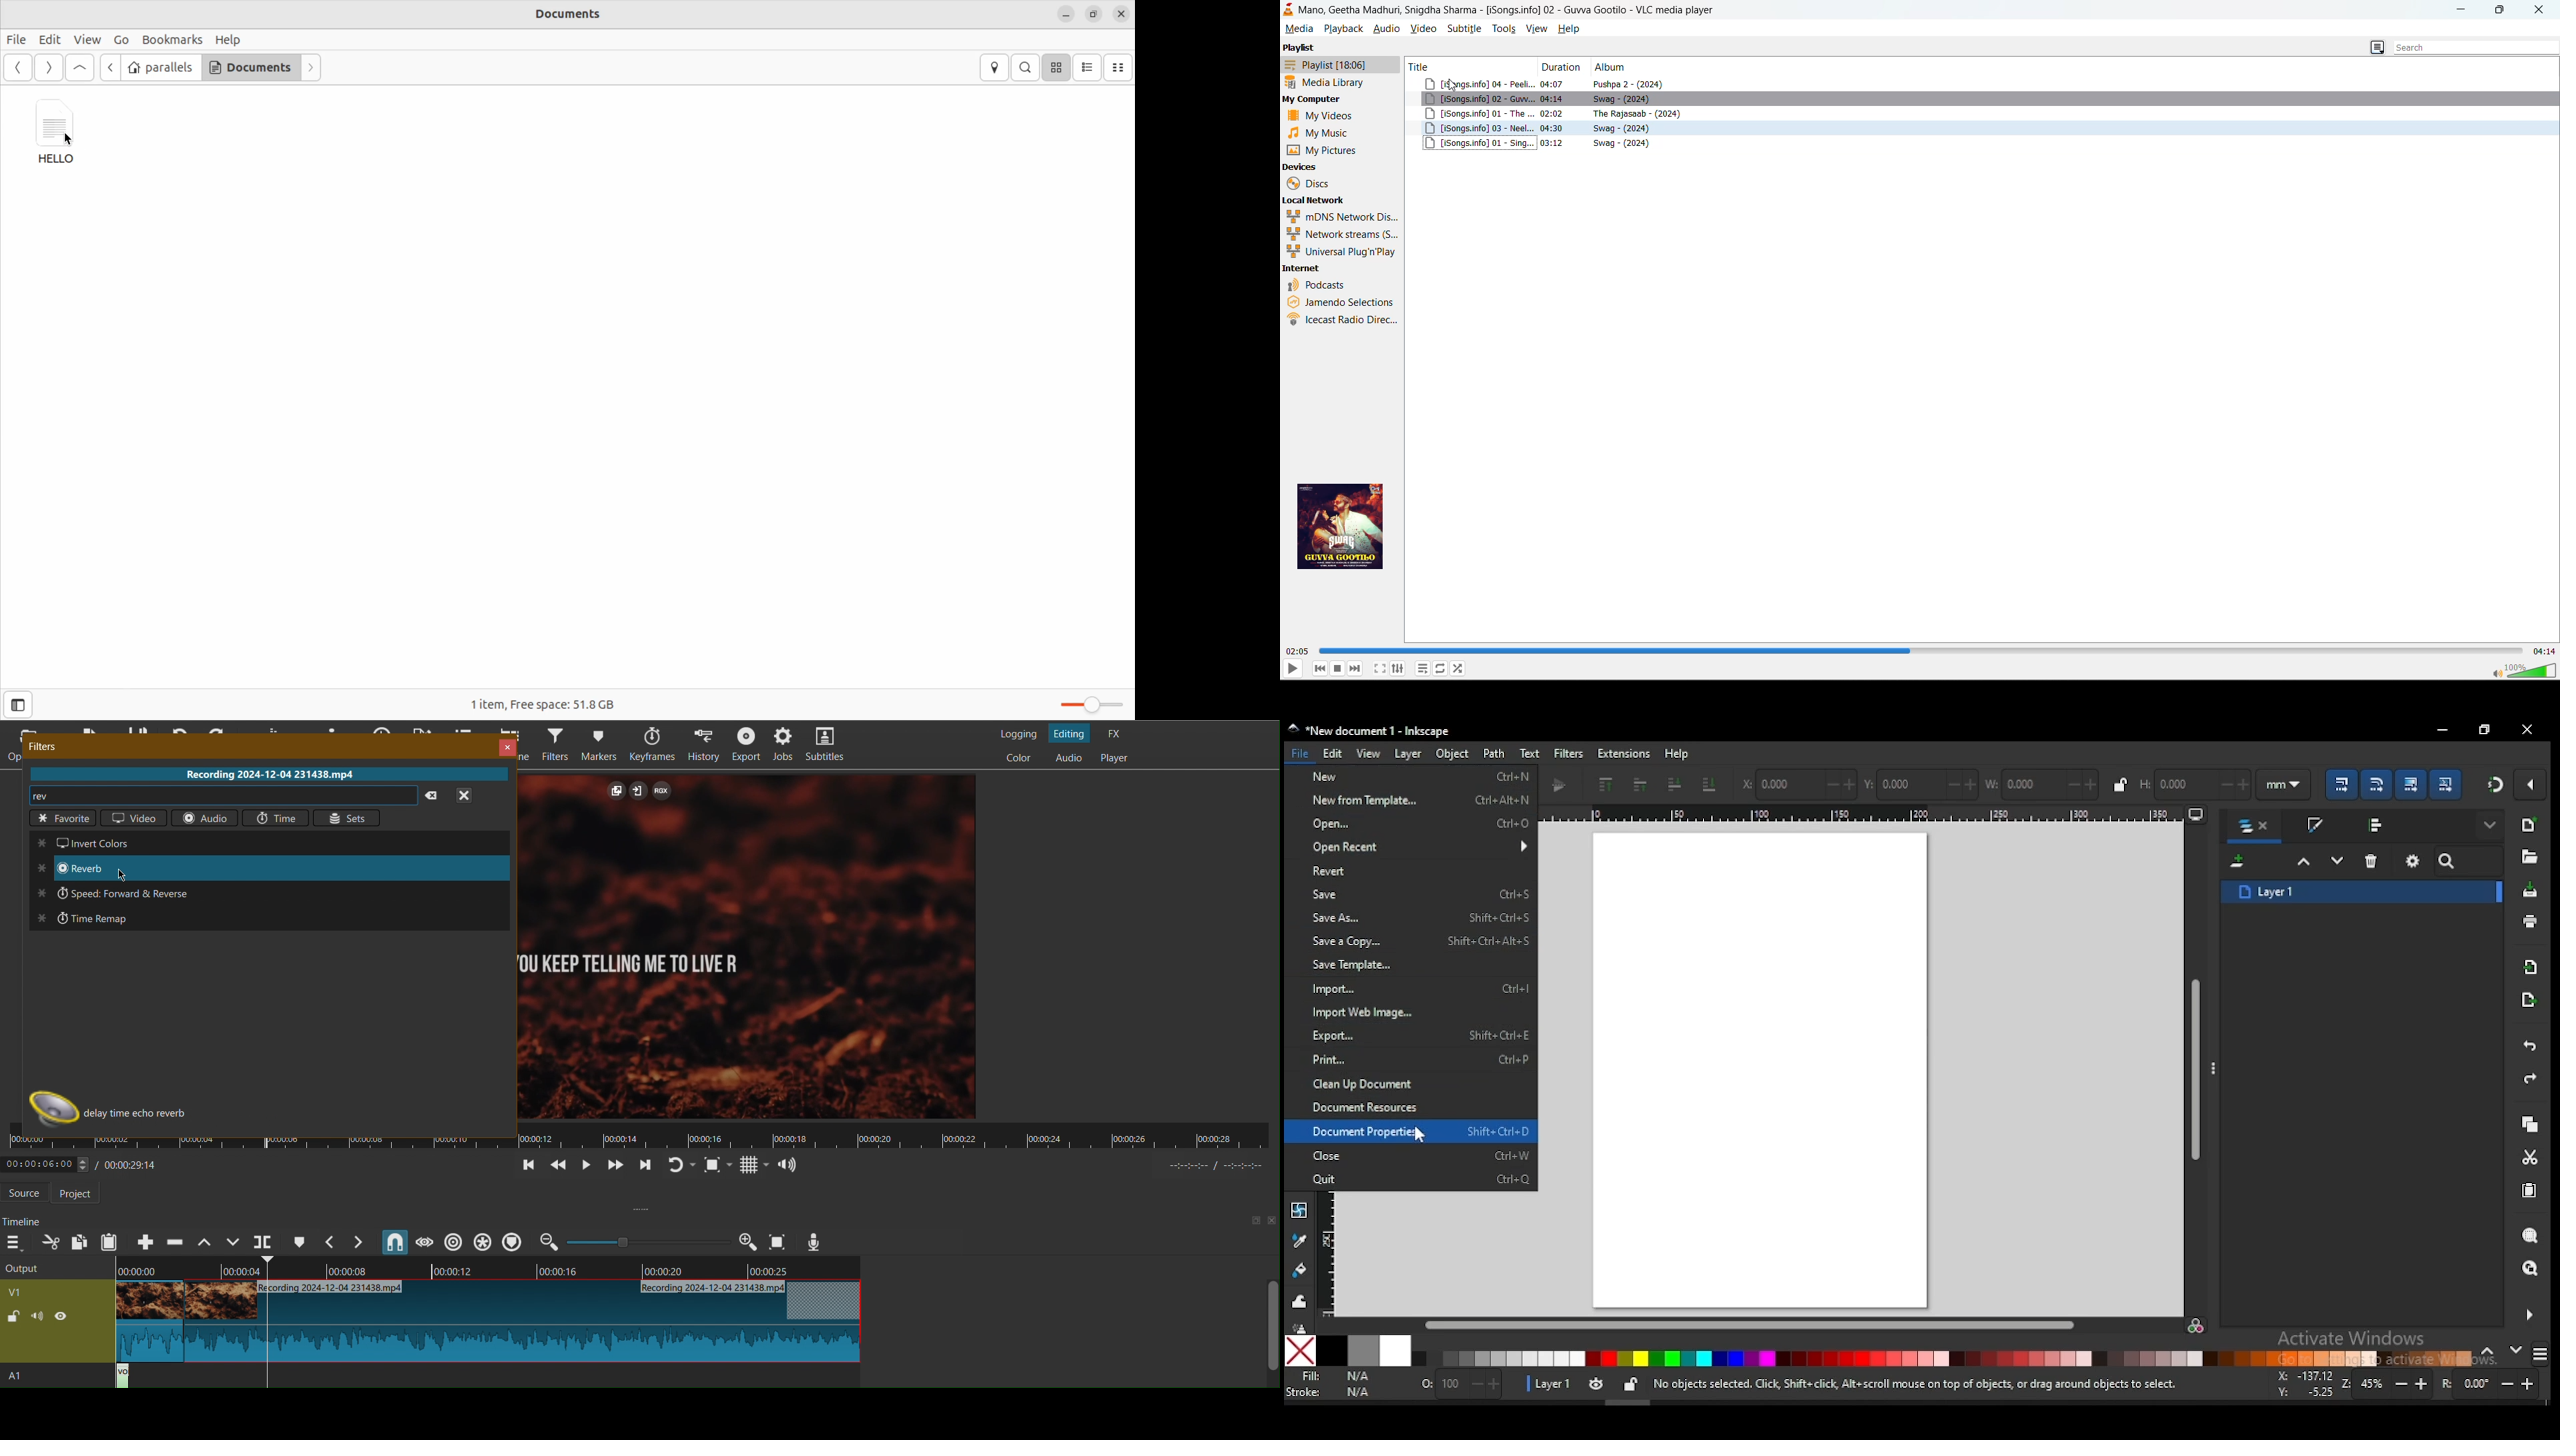  What do you see at coordinates (1319, 284) in the screenshot?
I see `podcasts` at bounding box center [1319, 284].